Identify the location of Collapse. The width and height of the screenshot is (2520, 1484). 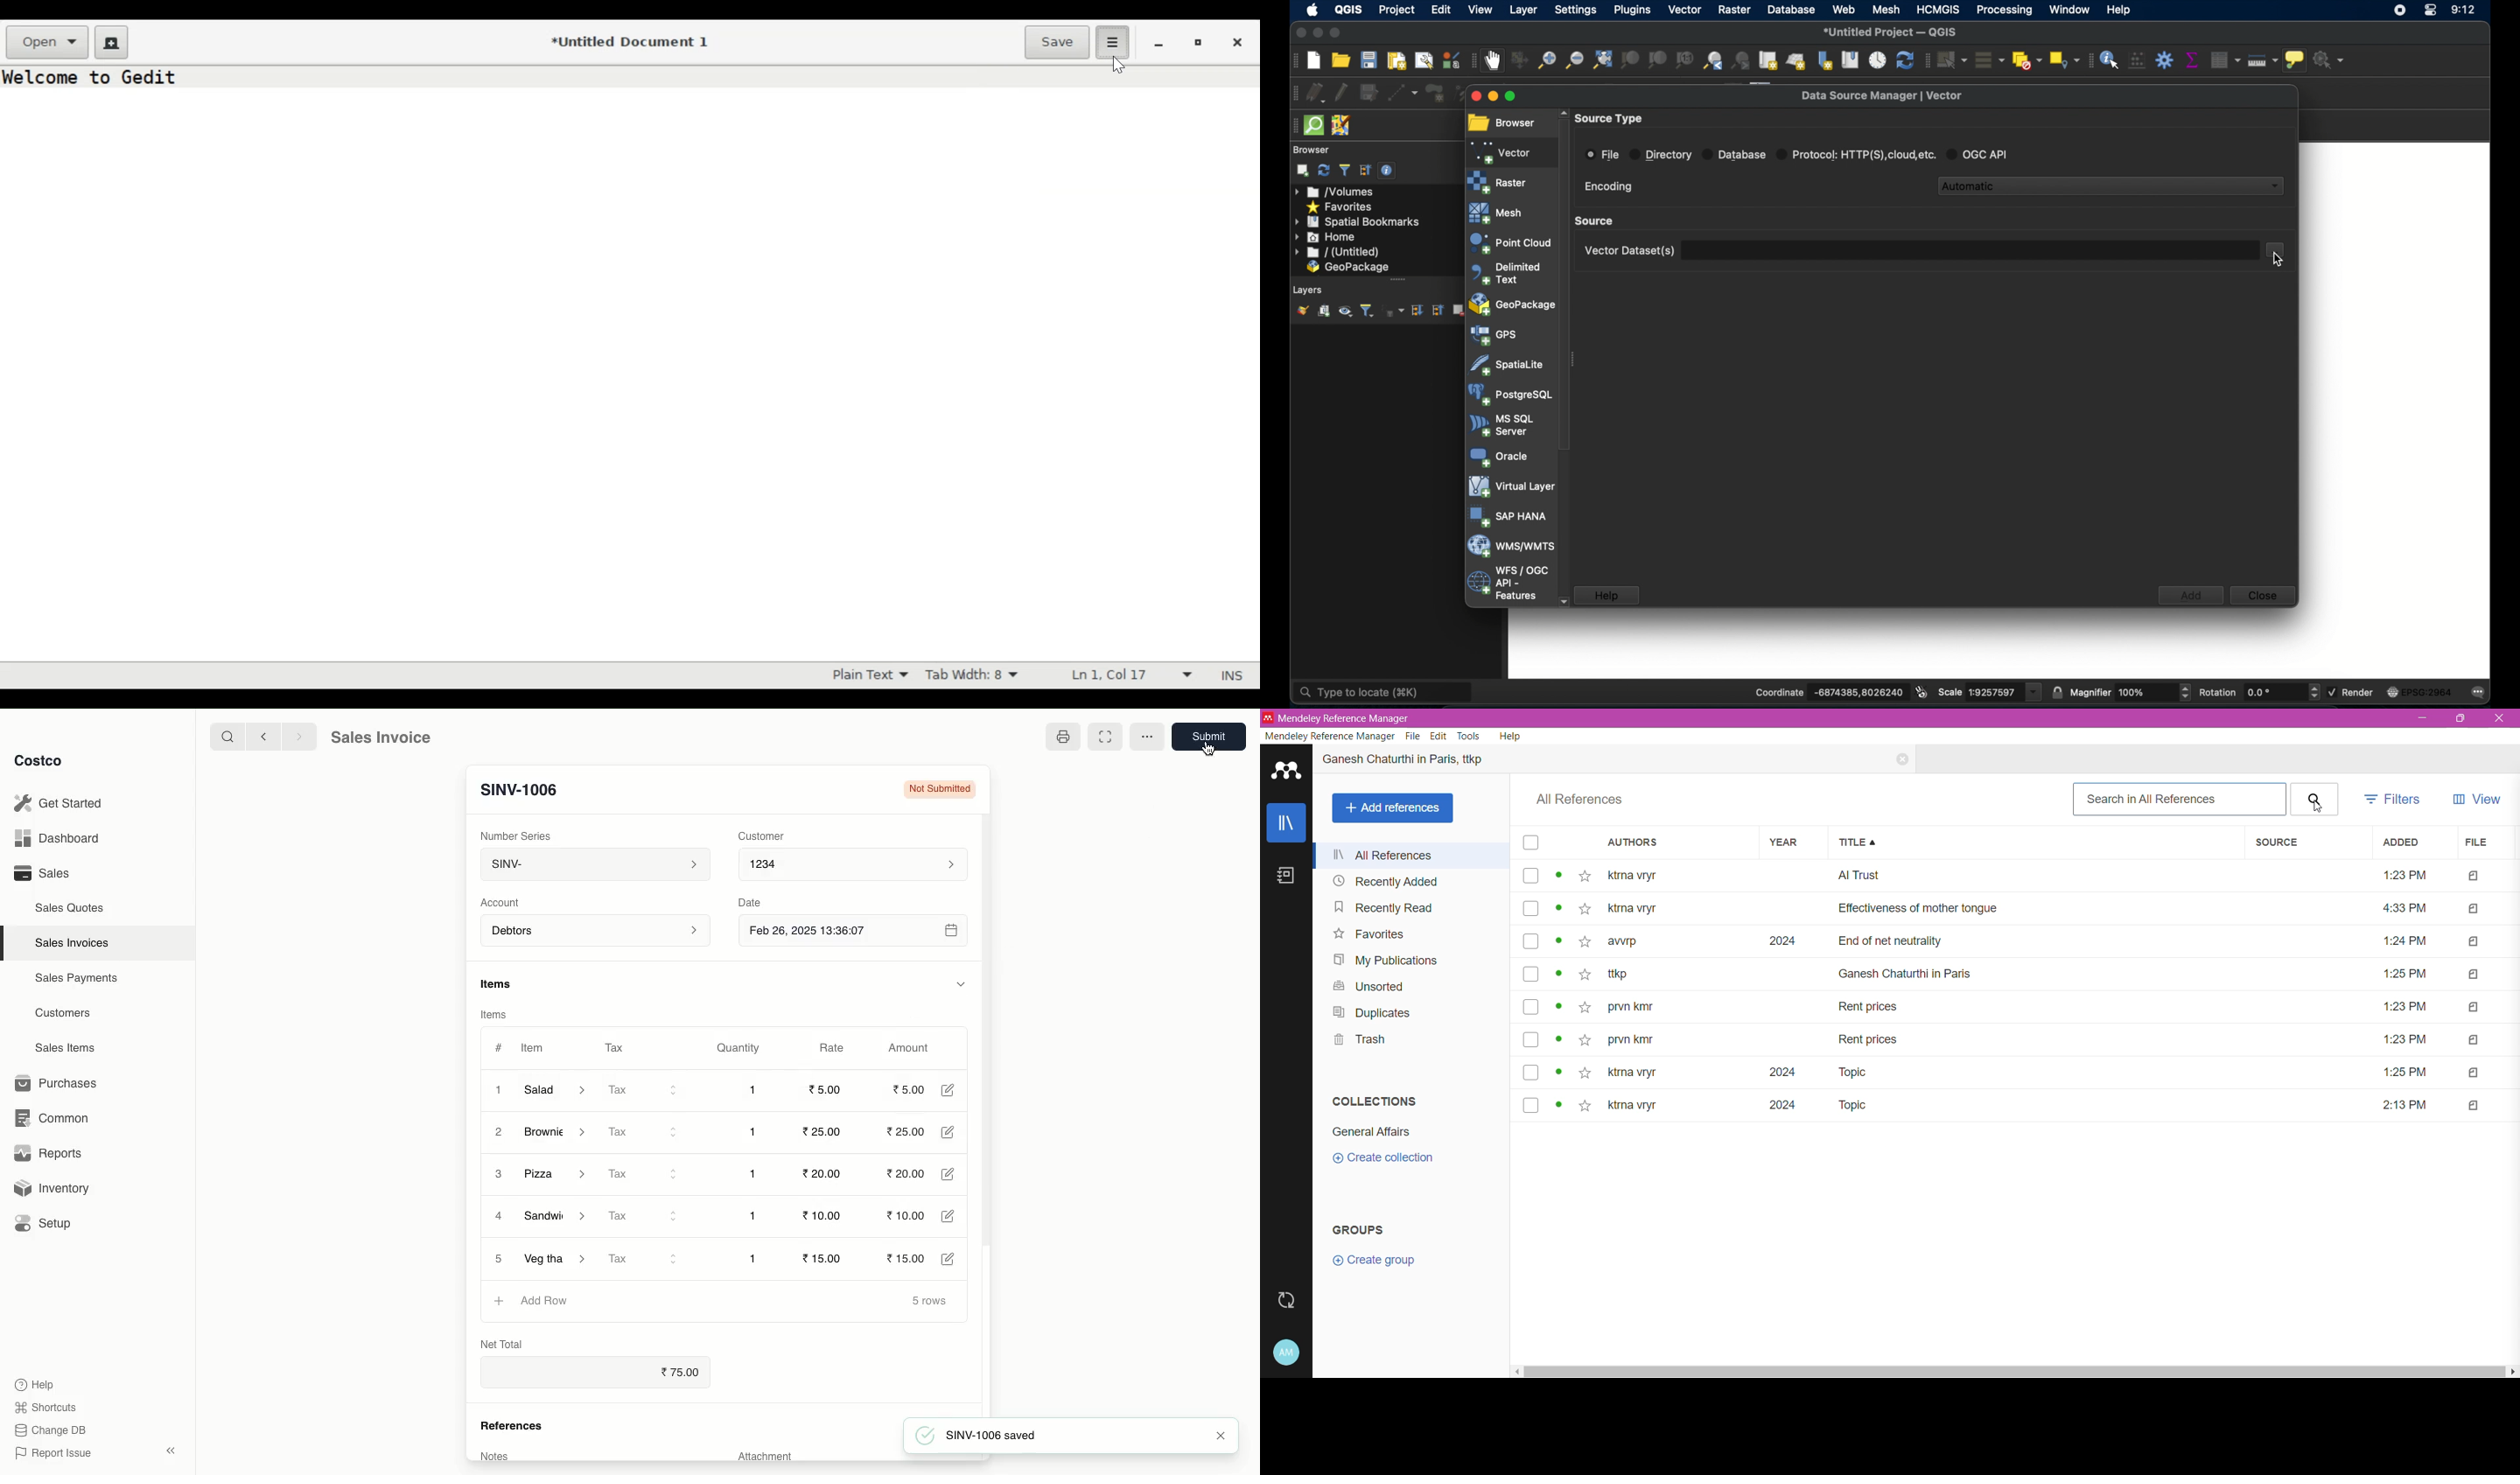
(172, 1451).